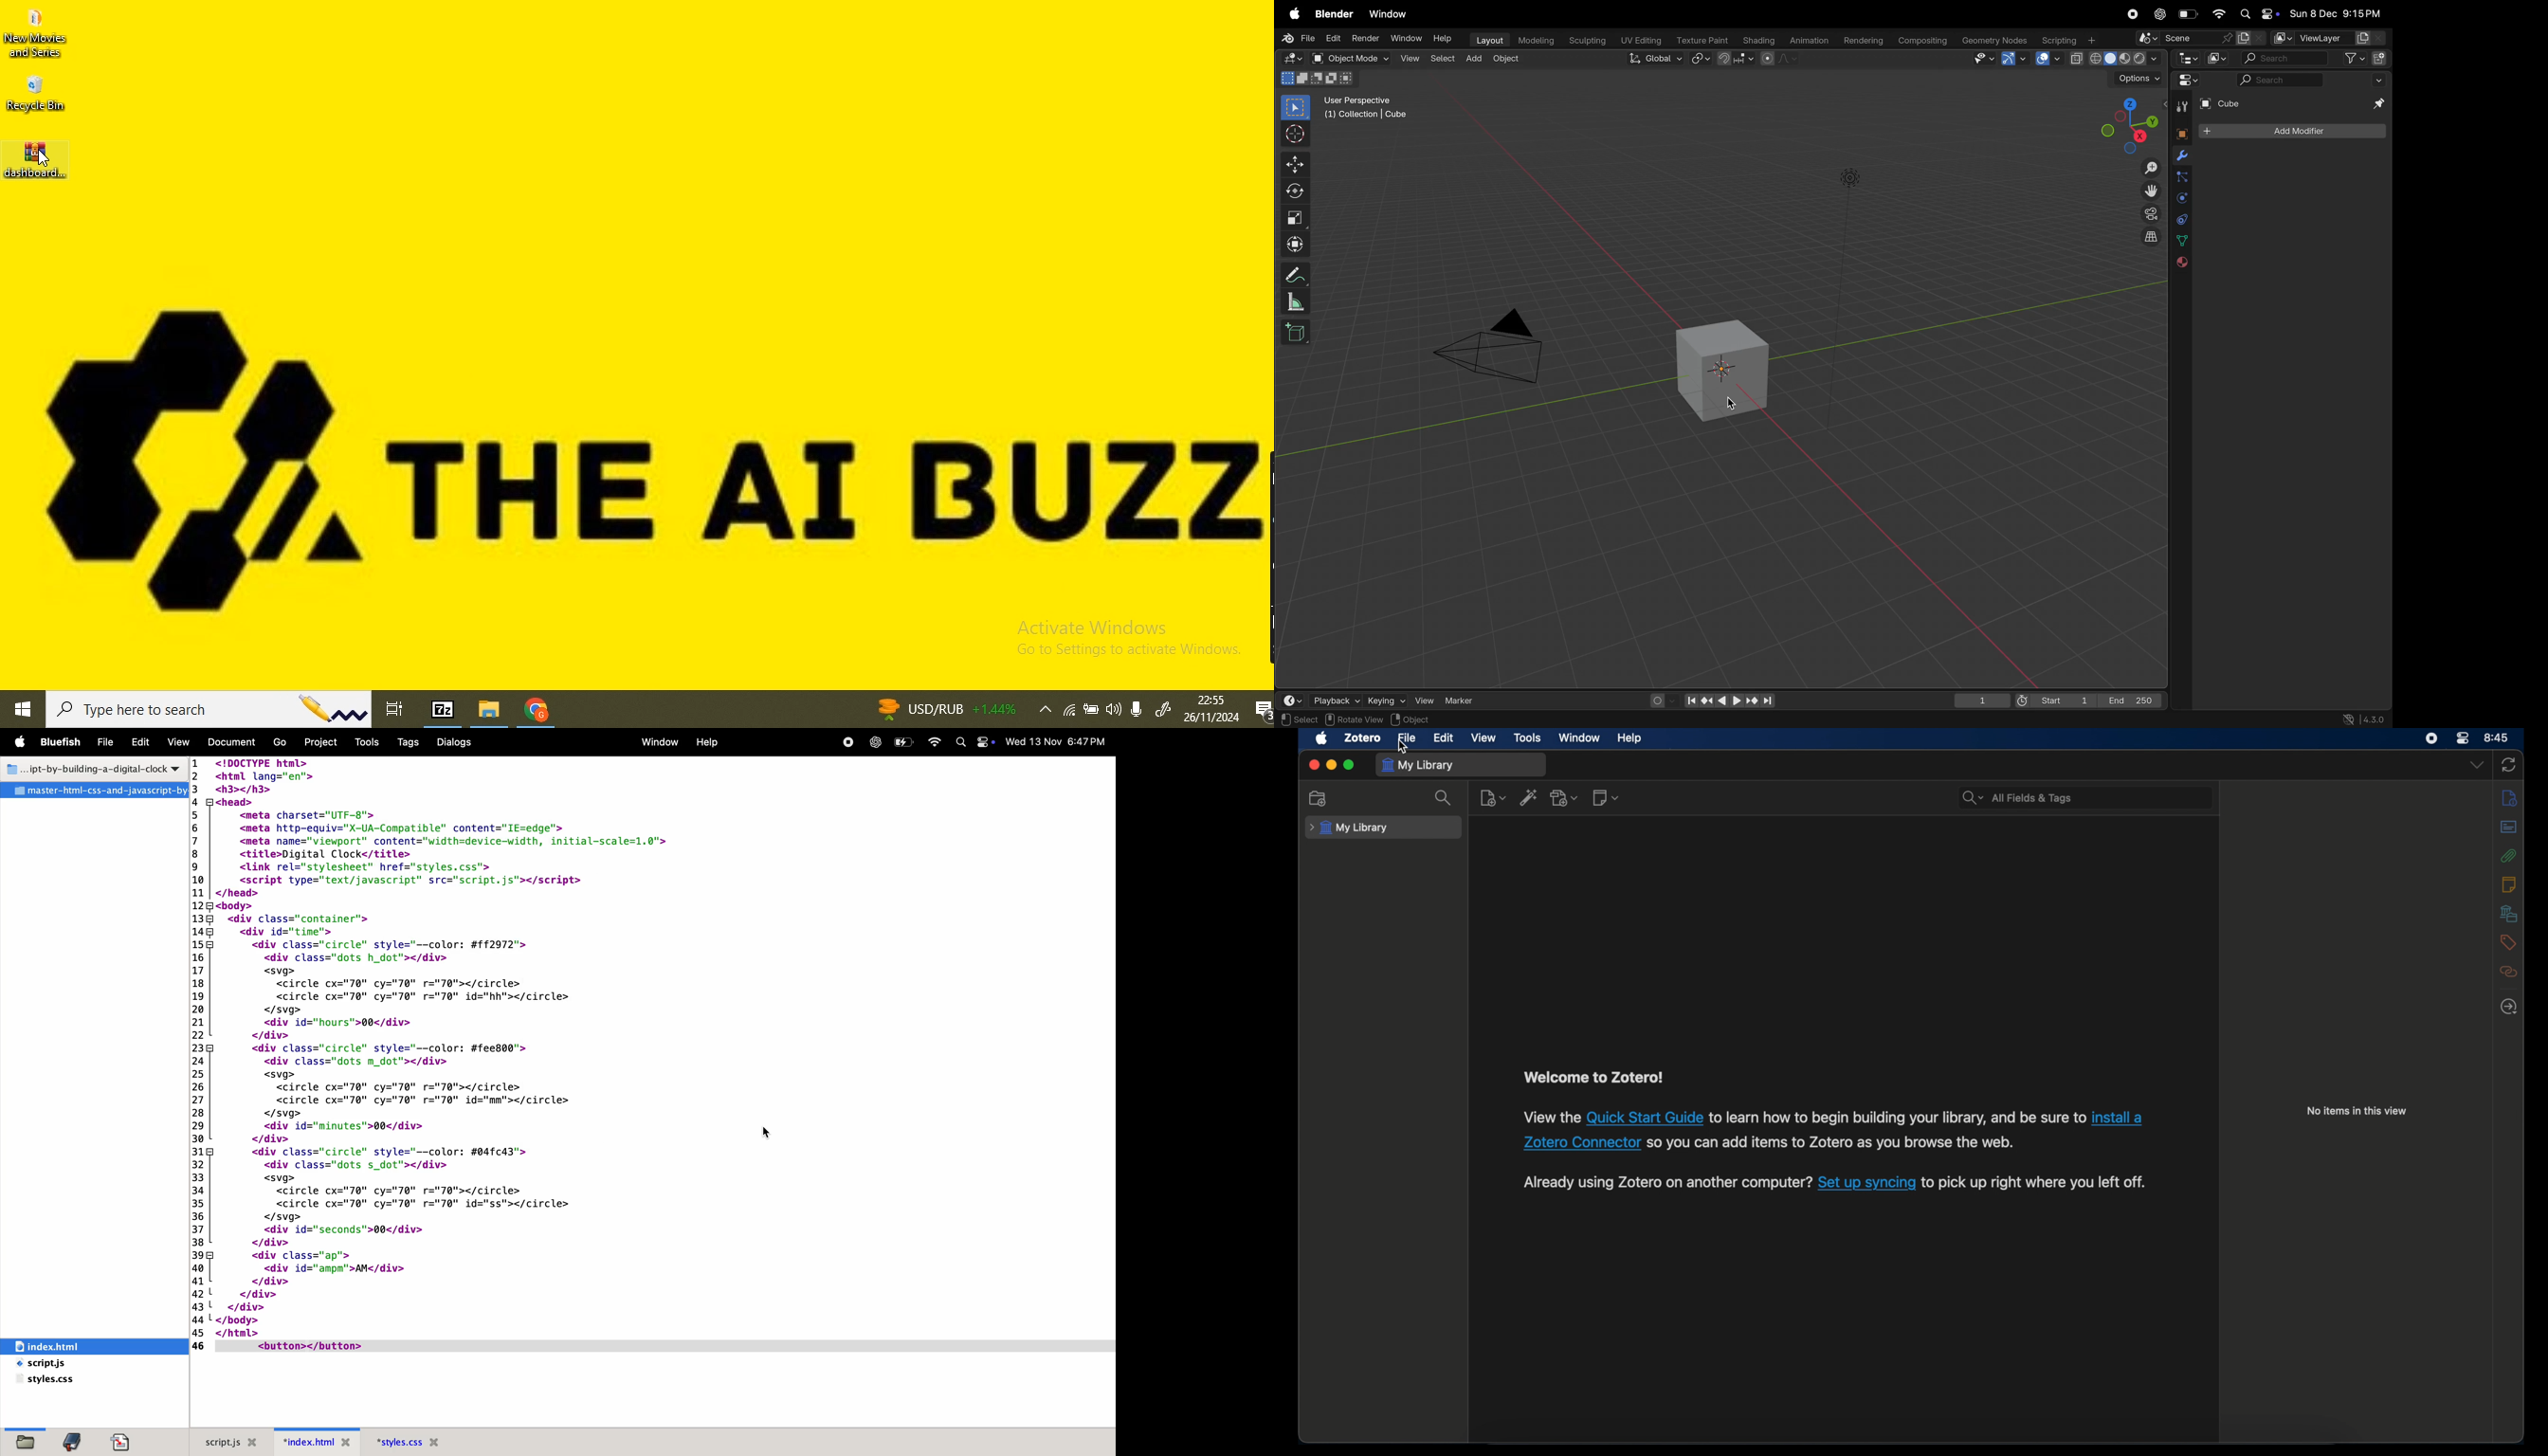 The width and height of the screenshot is (2548, 1456). Describe the element at coordinates (1644, 1117) in the screenshot. I see `quick start guide link` at that location.